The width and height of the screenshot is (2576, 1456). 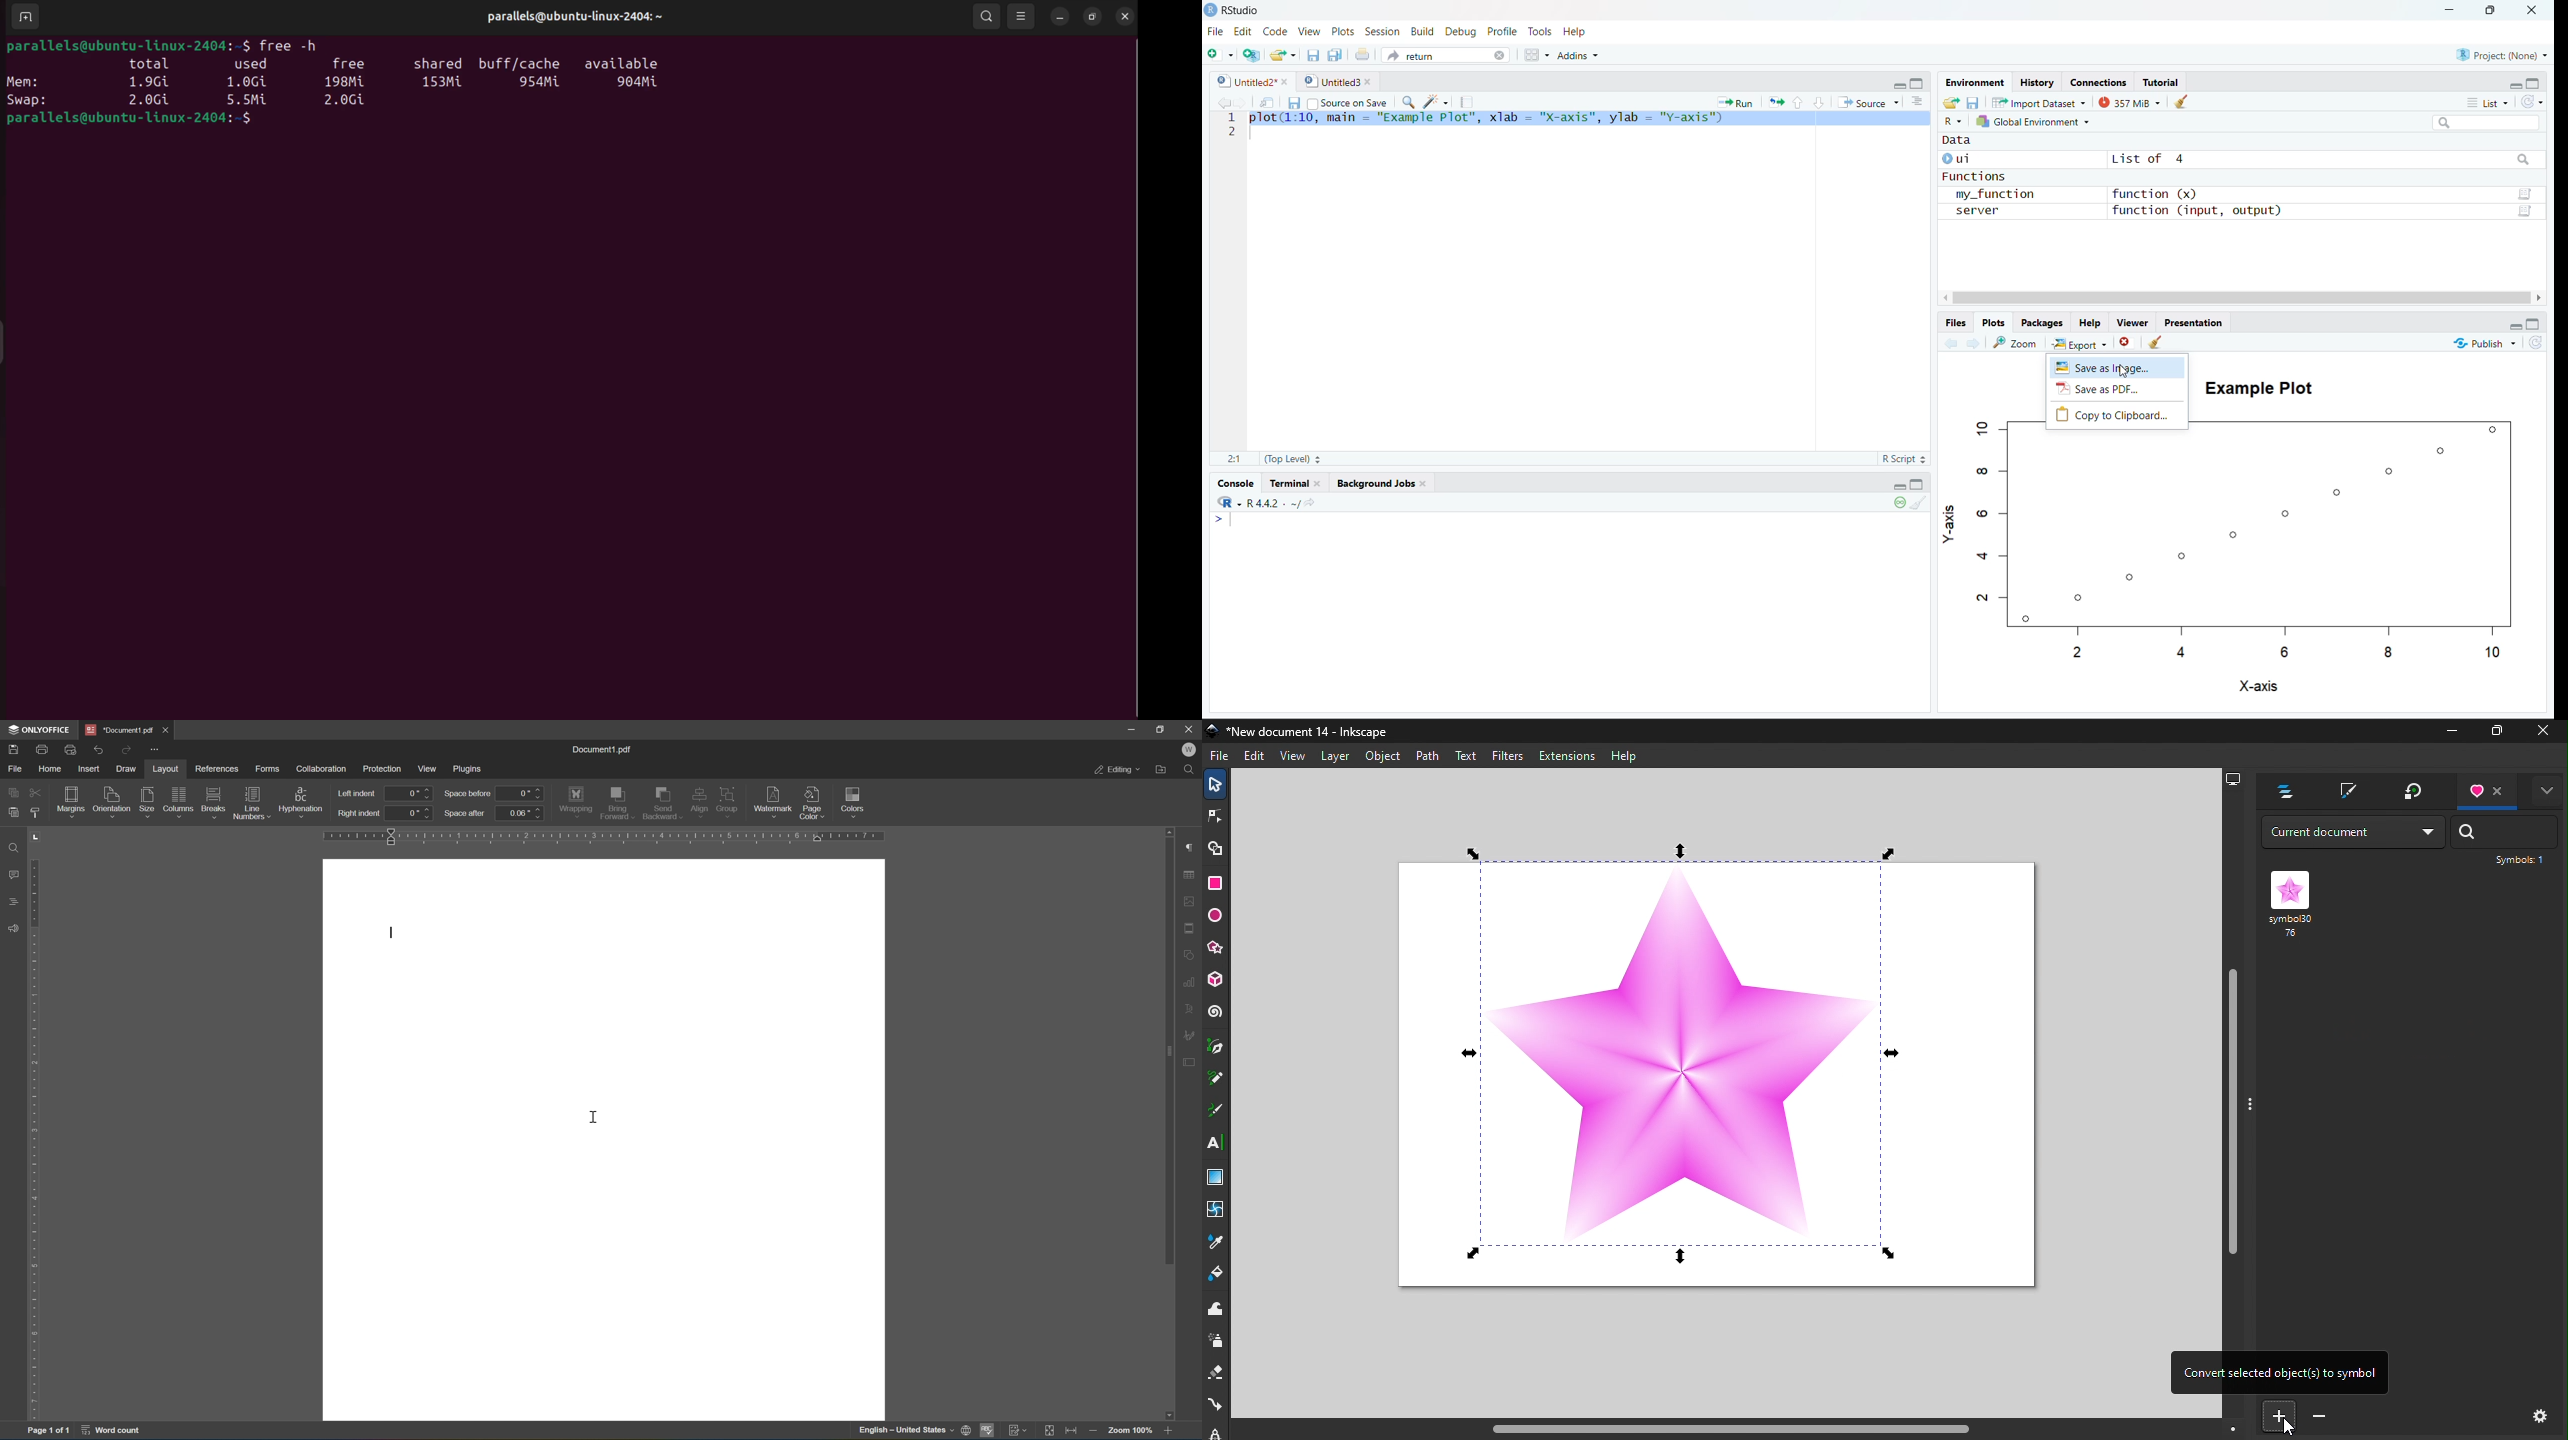 I want to click on R.4.4.2. ~/, so click(x=1268, y=502).